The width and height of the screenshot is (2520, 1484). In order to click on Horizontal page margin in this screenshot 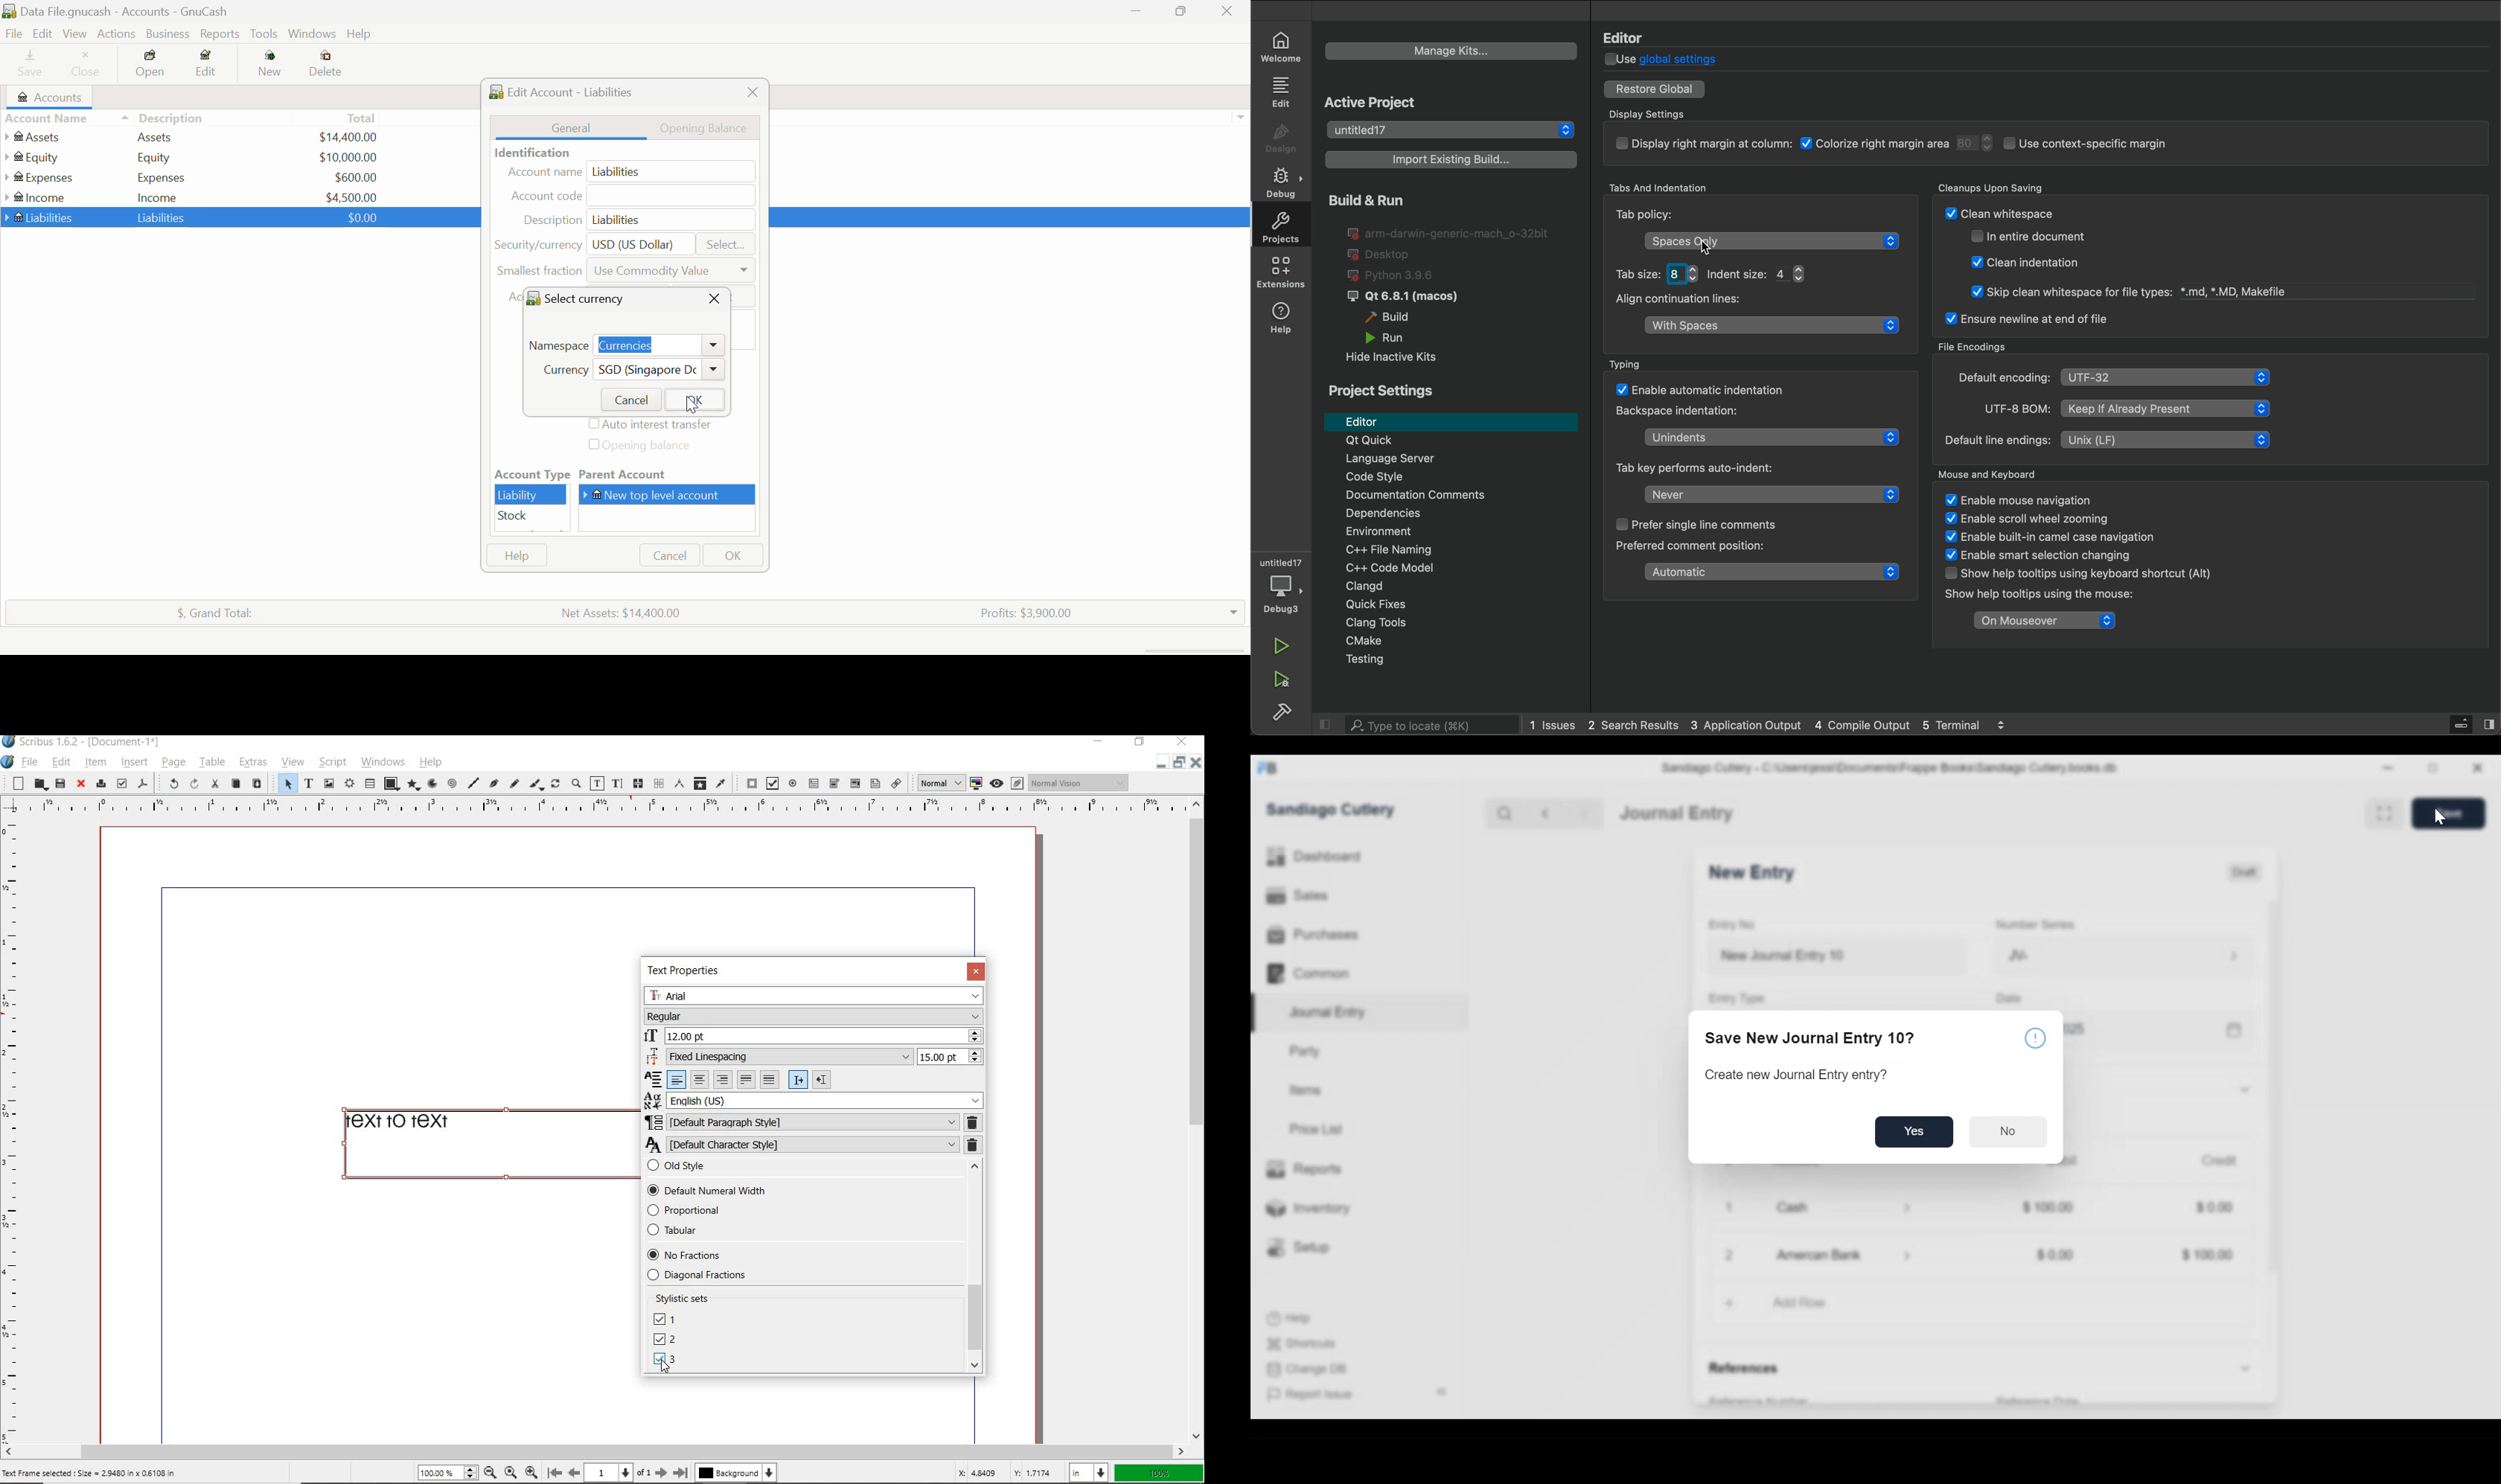, I will do `click(20, 1130)`.